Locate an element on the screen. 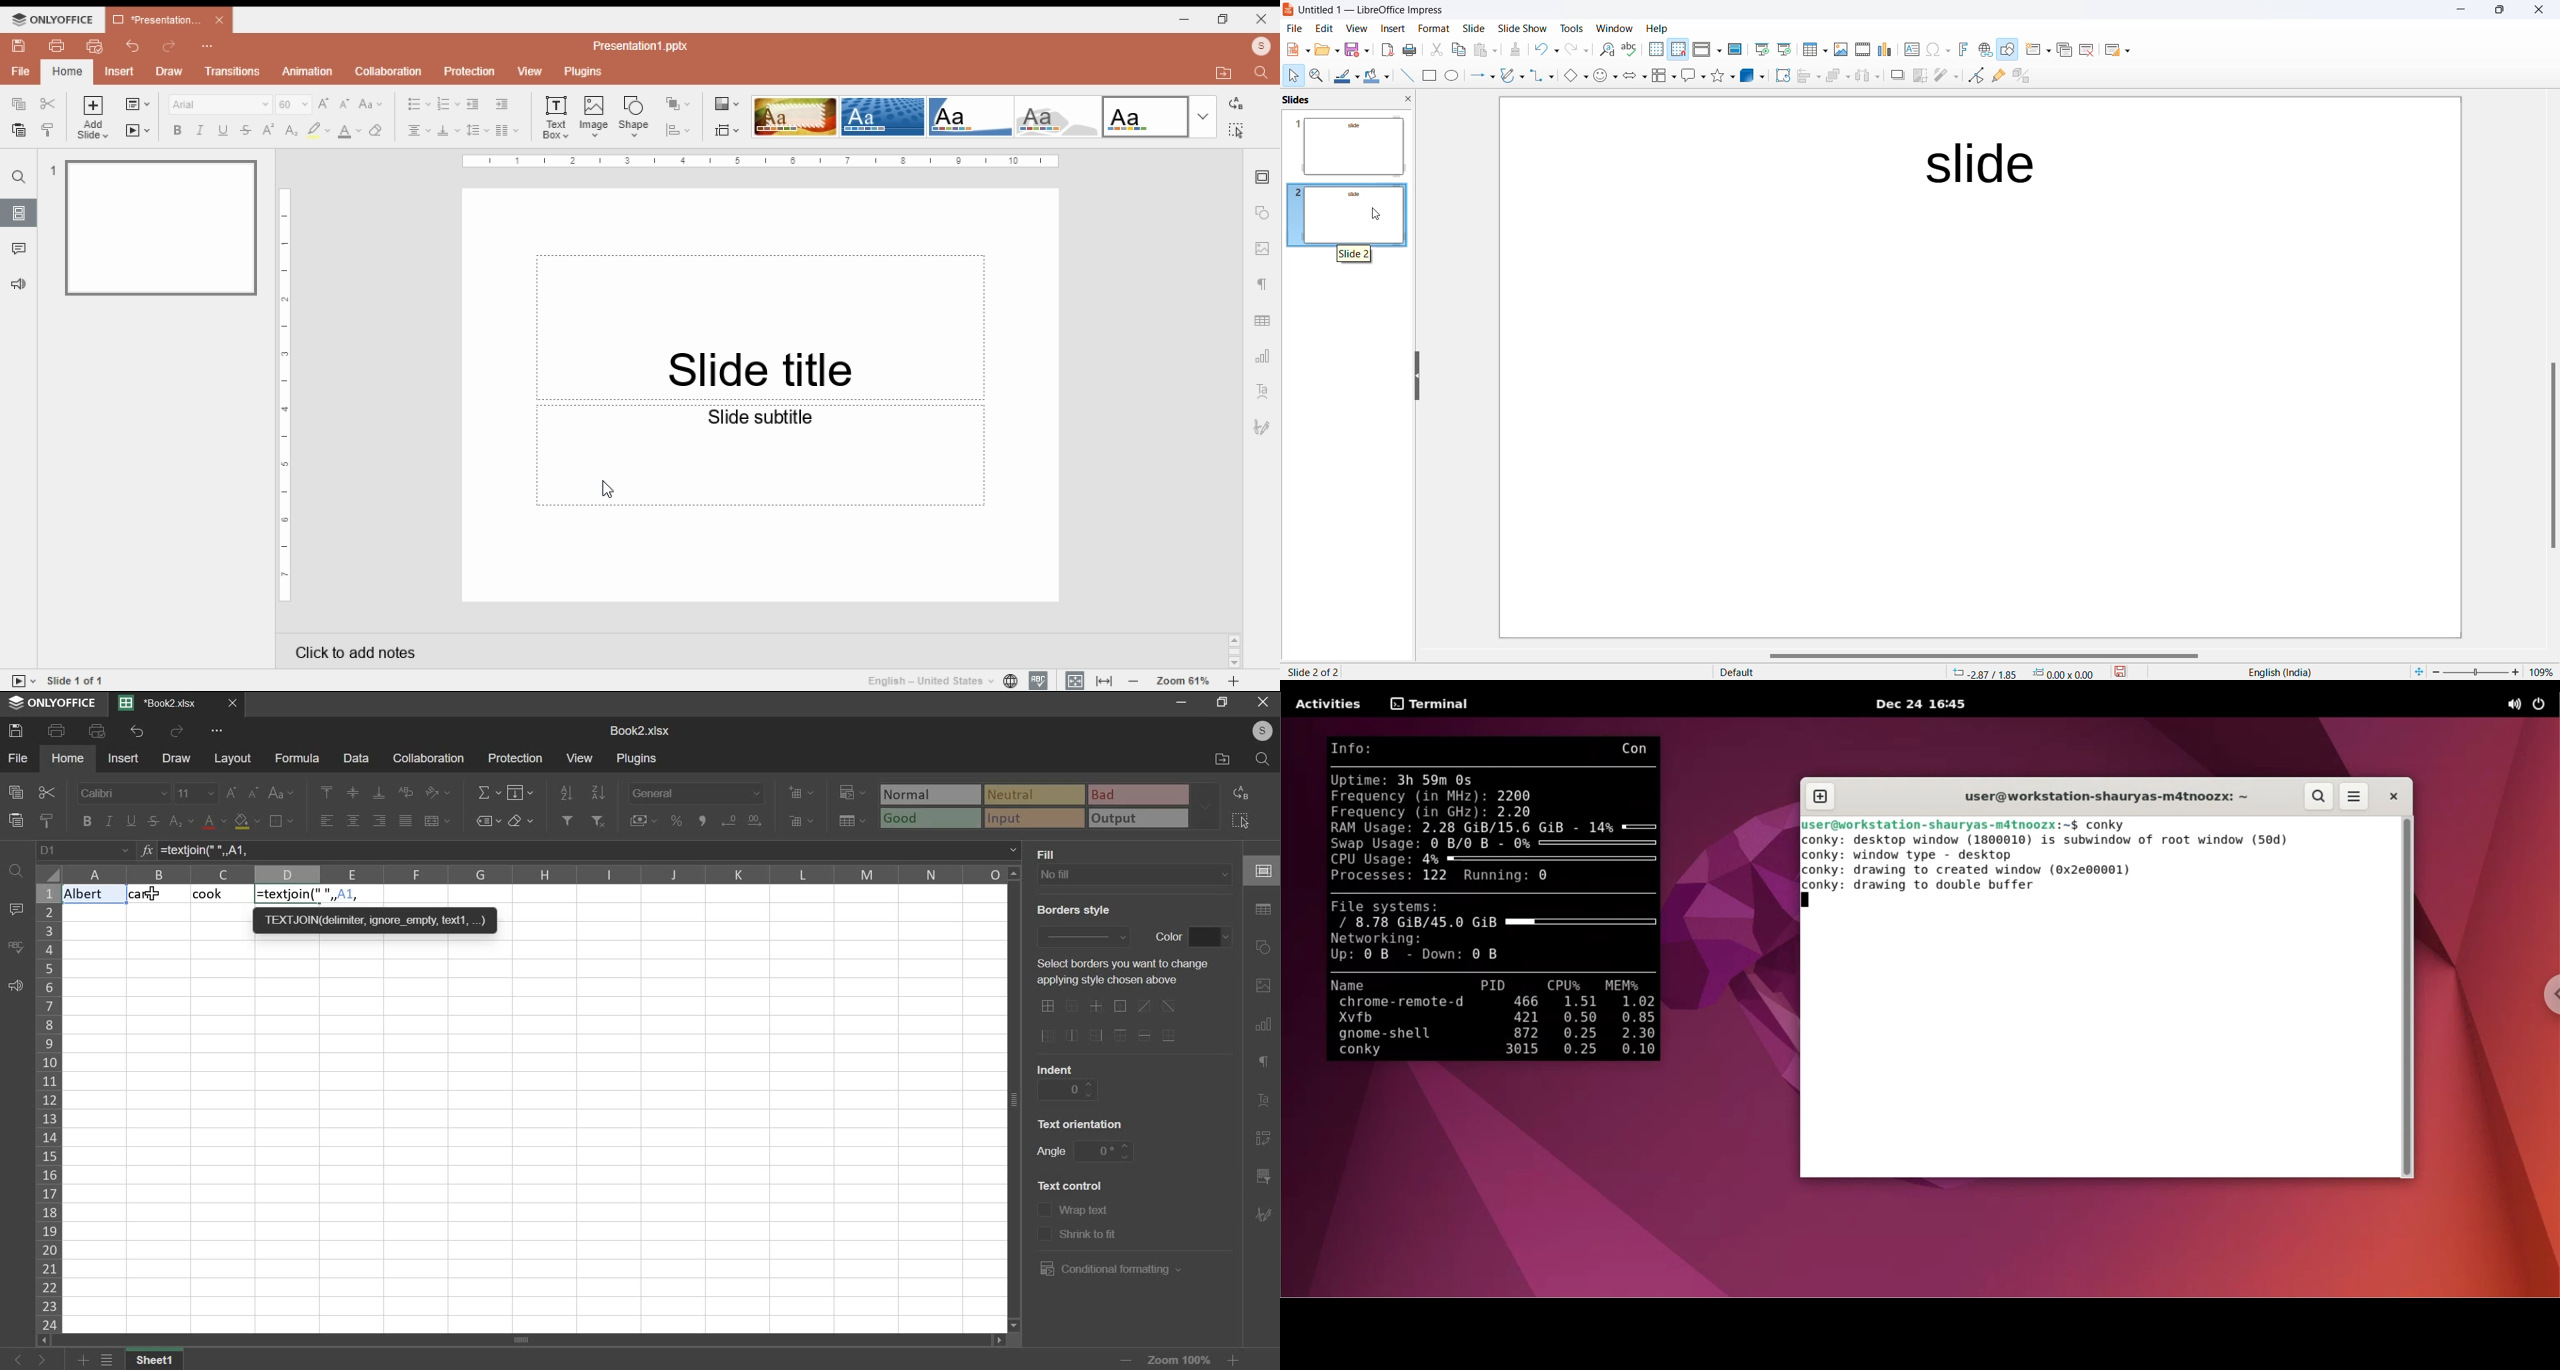 The width and height of the screenshot is (2576, 1372). comments is located at coordinates (19, 249).